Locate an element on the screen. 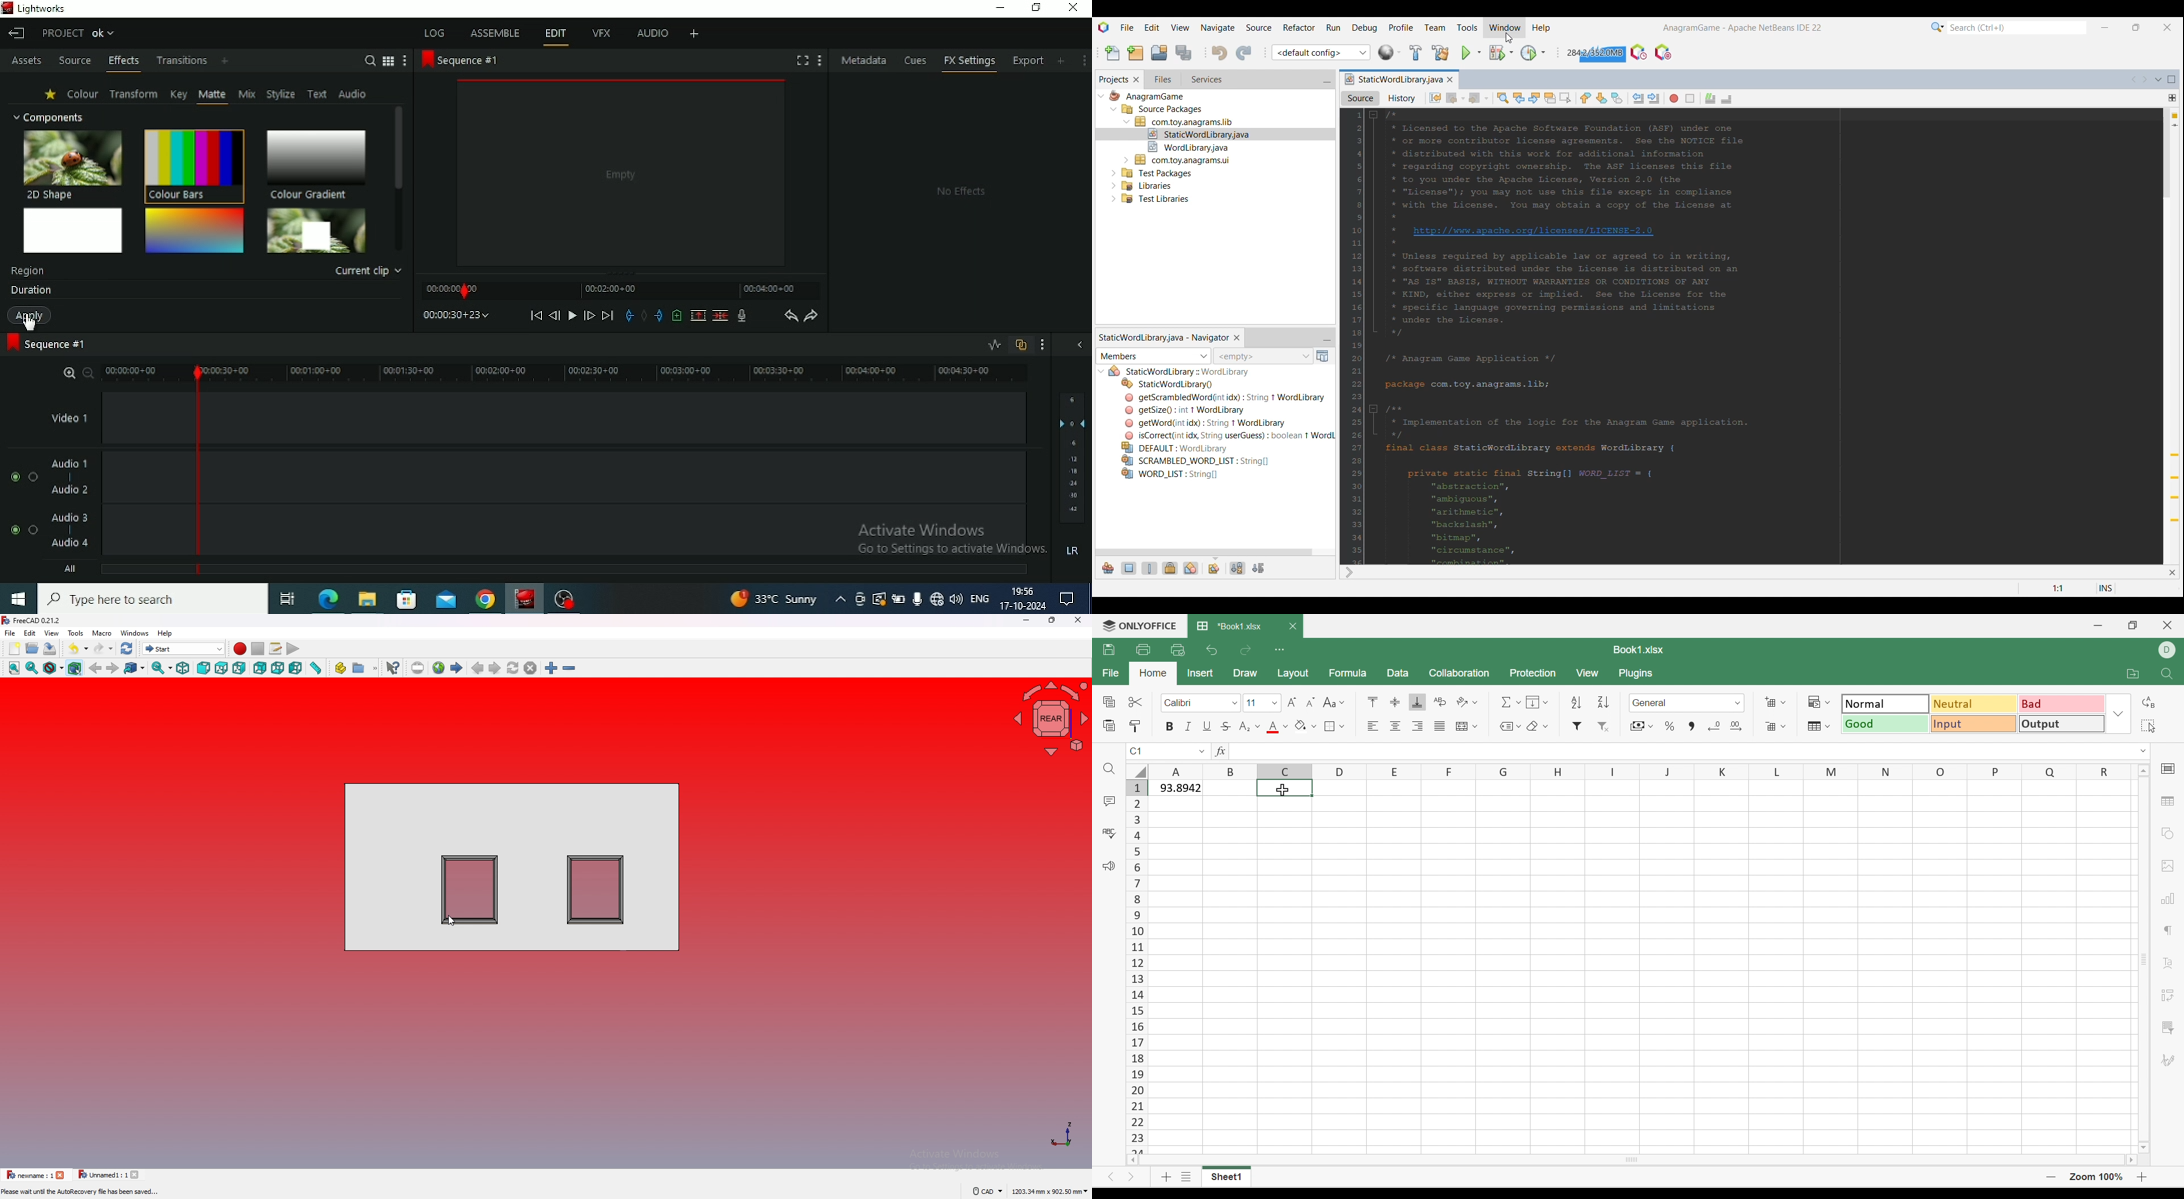 This screenshot has height=1204, width=2184. Add sheet is located at coordinates (1163, 1179).